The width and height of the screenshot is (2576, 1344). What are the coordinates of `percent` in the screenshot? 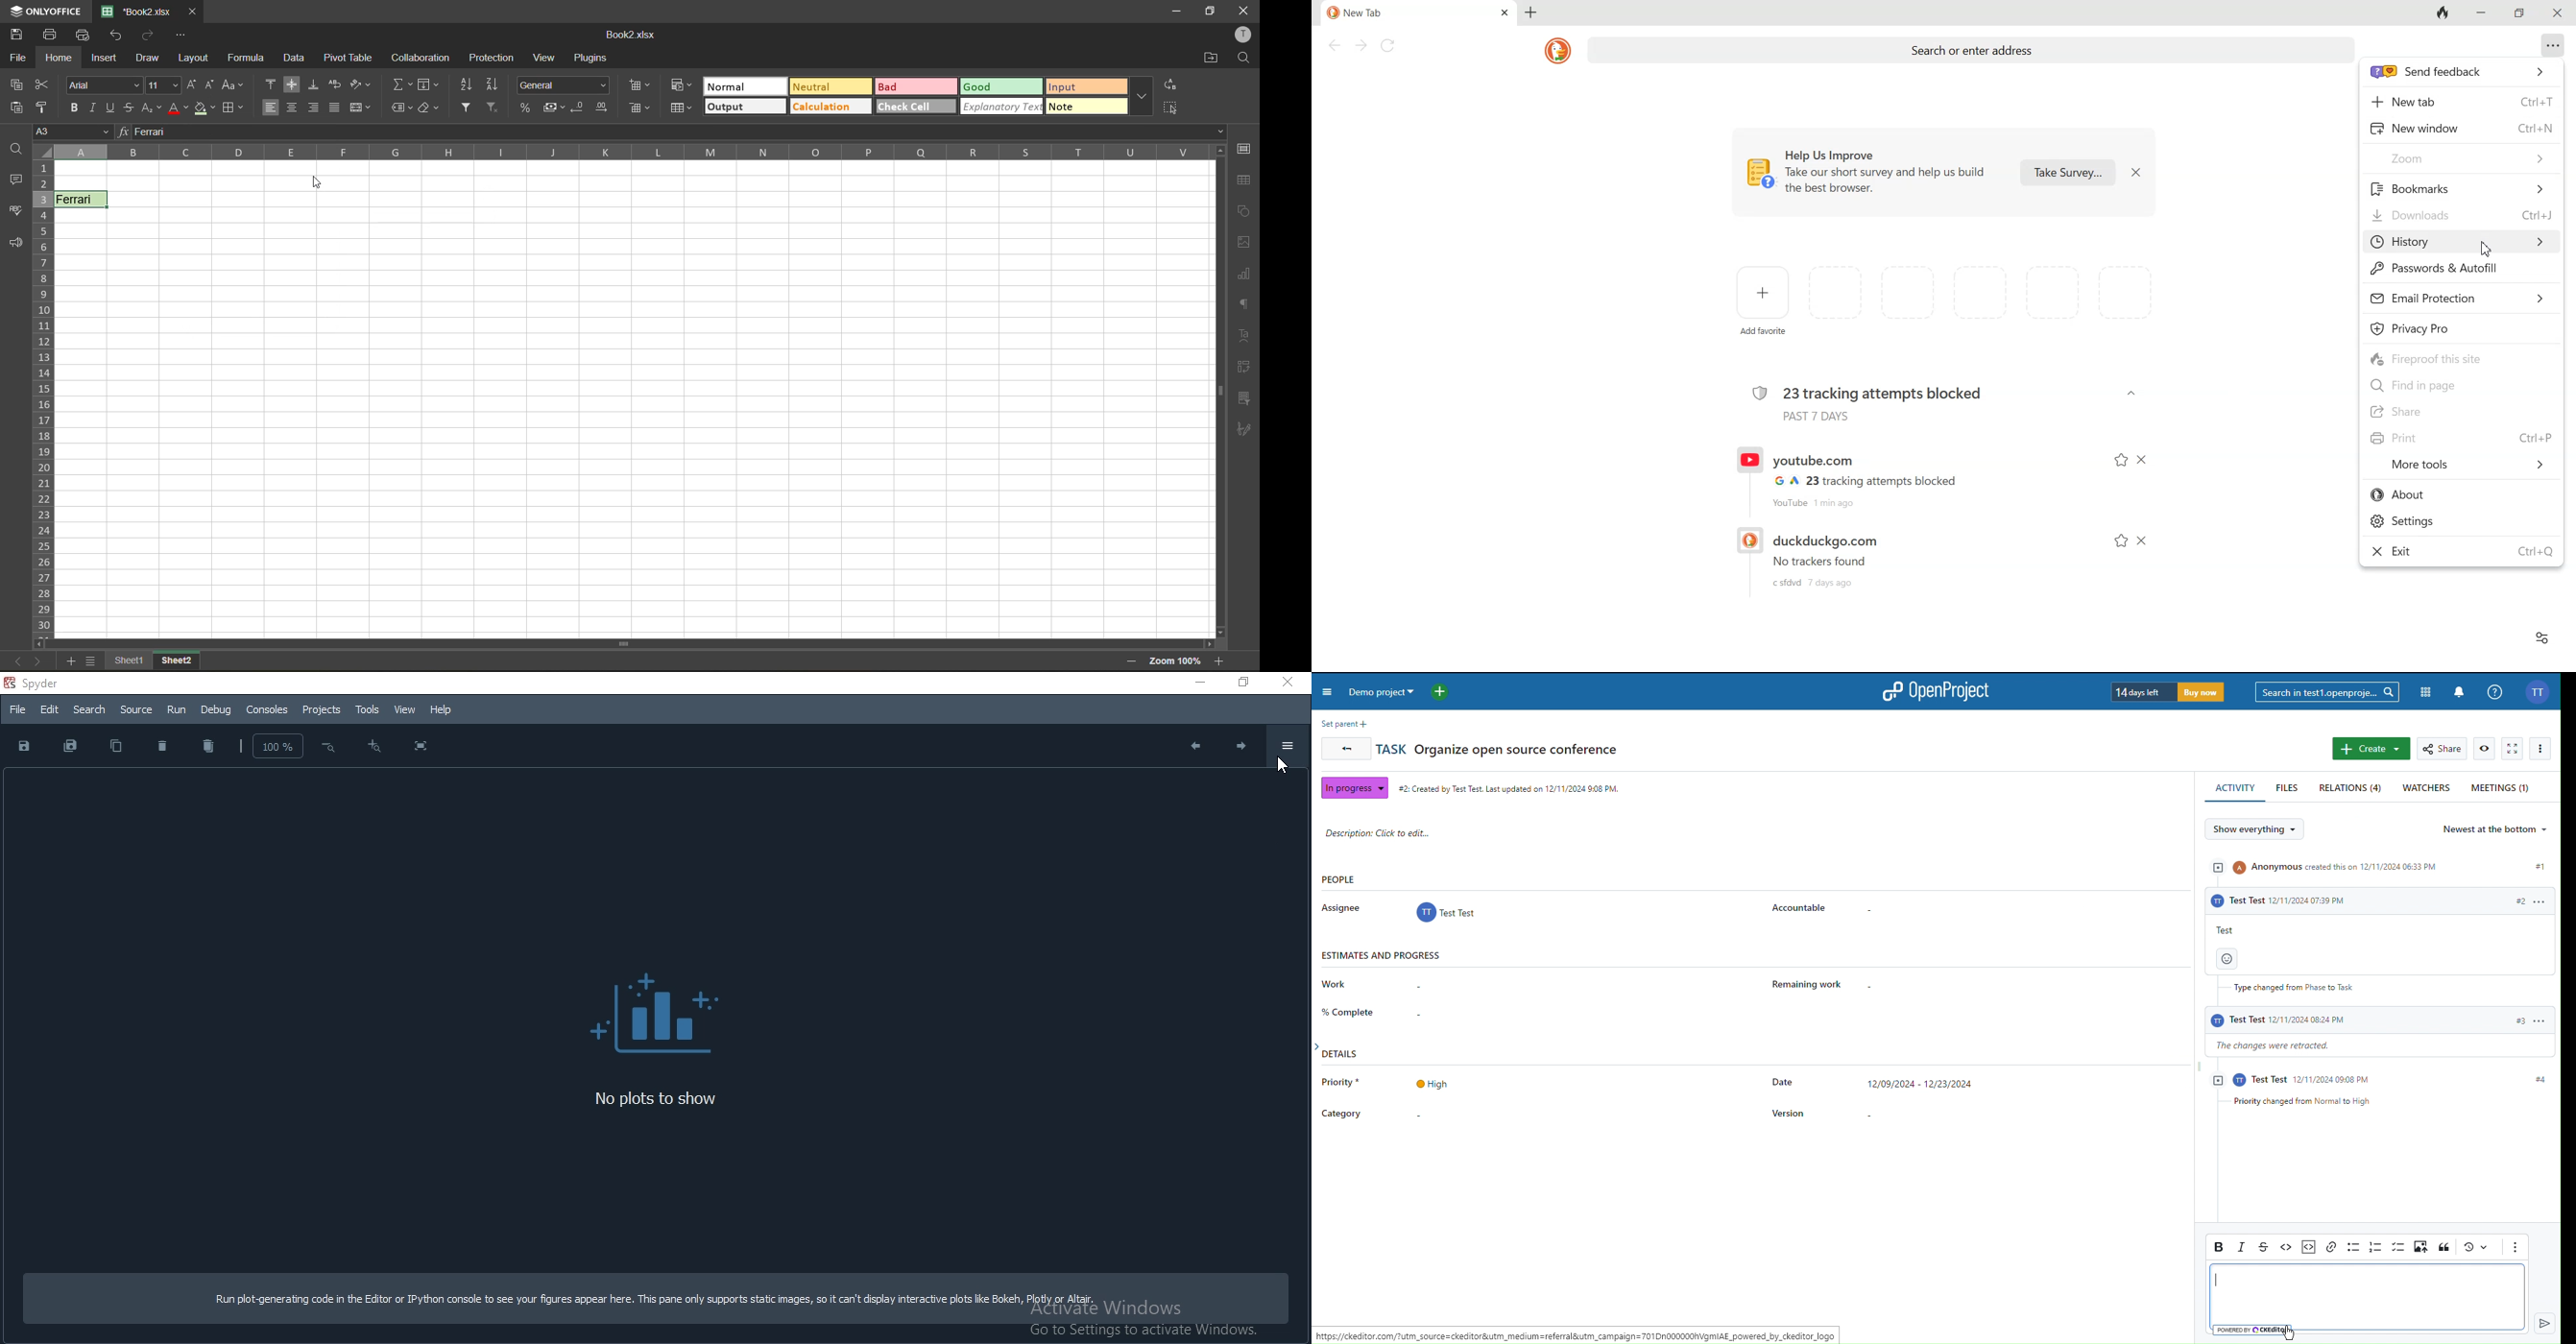 It's located at (524, 107).